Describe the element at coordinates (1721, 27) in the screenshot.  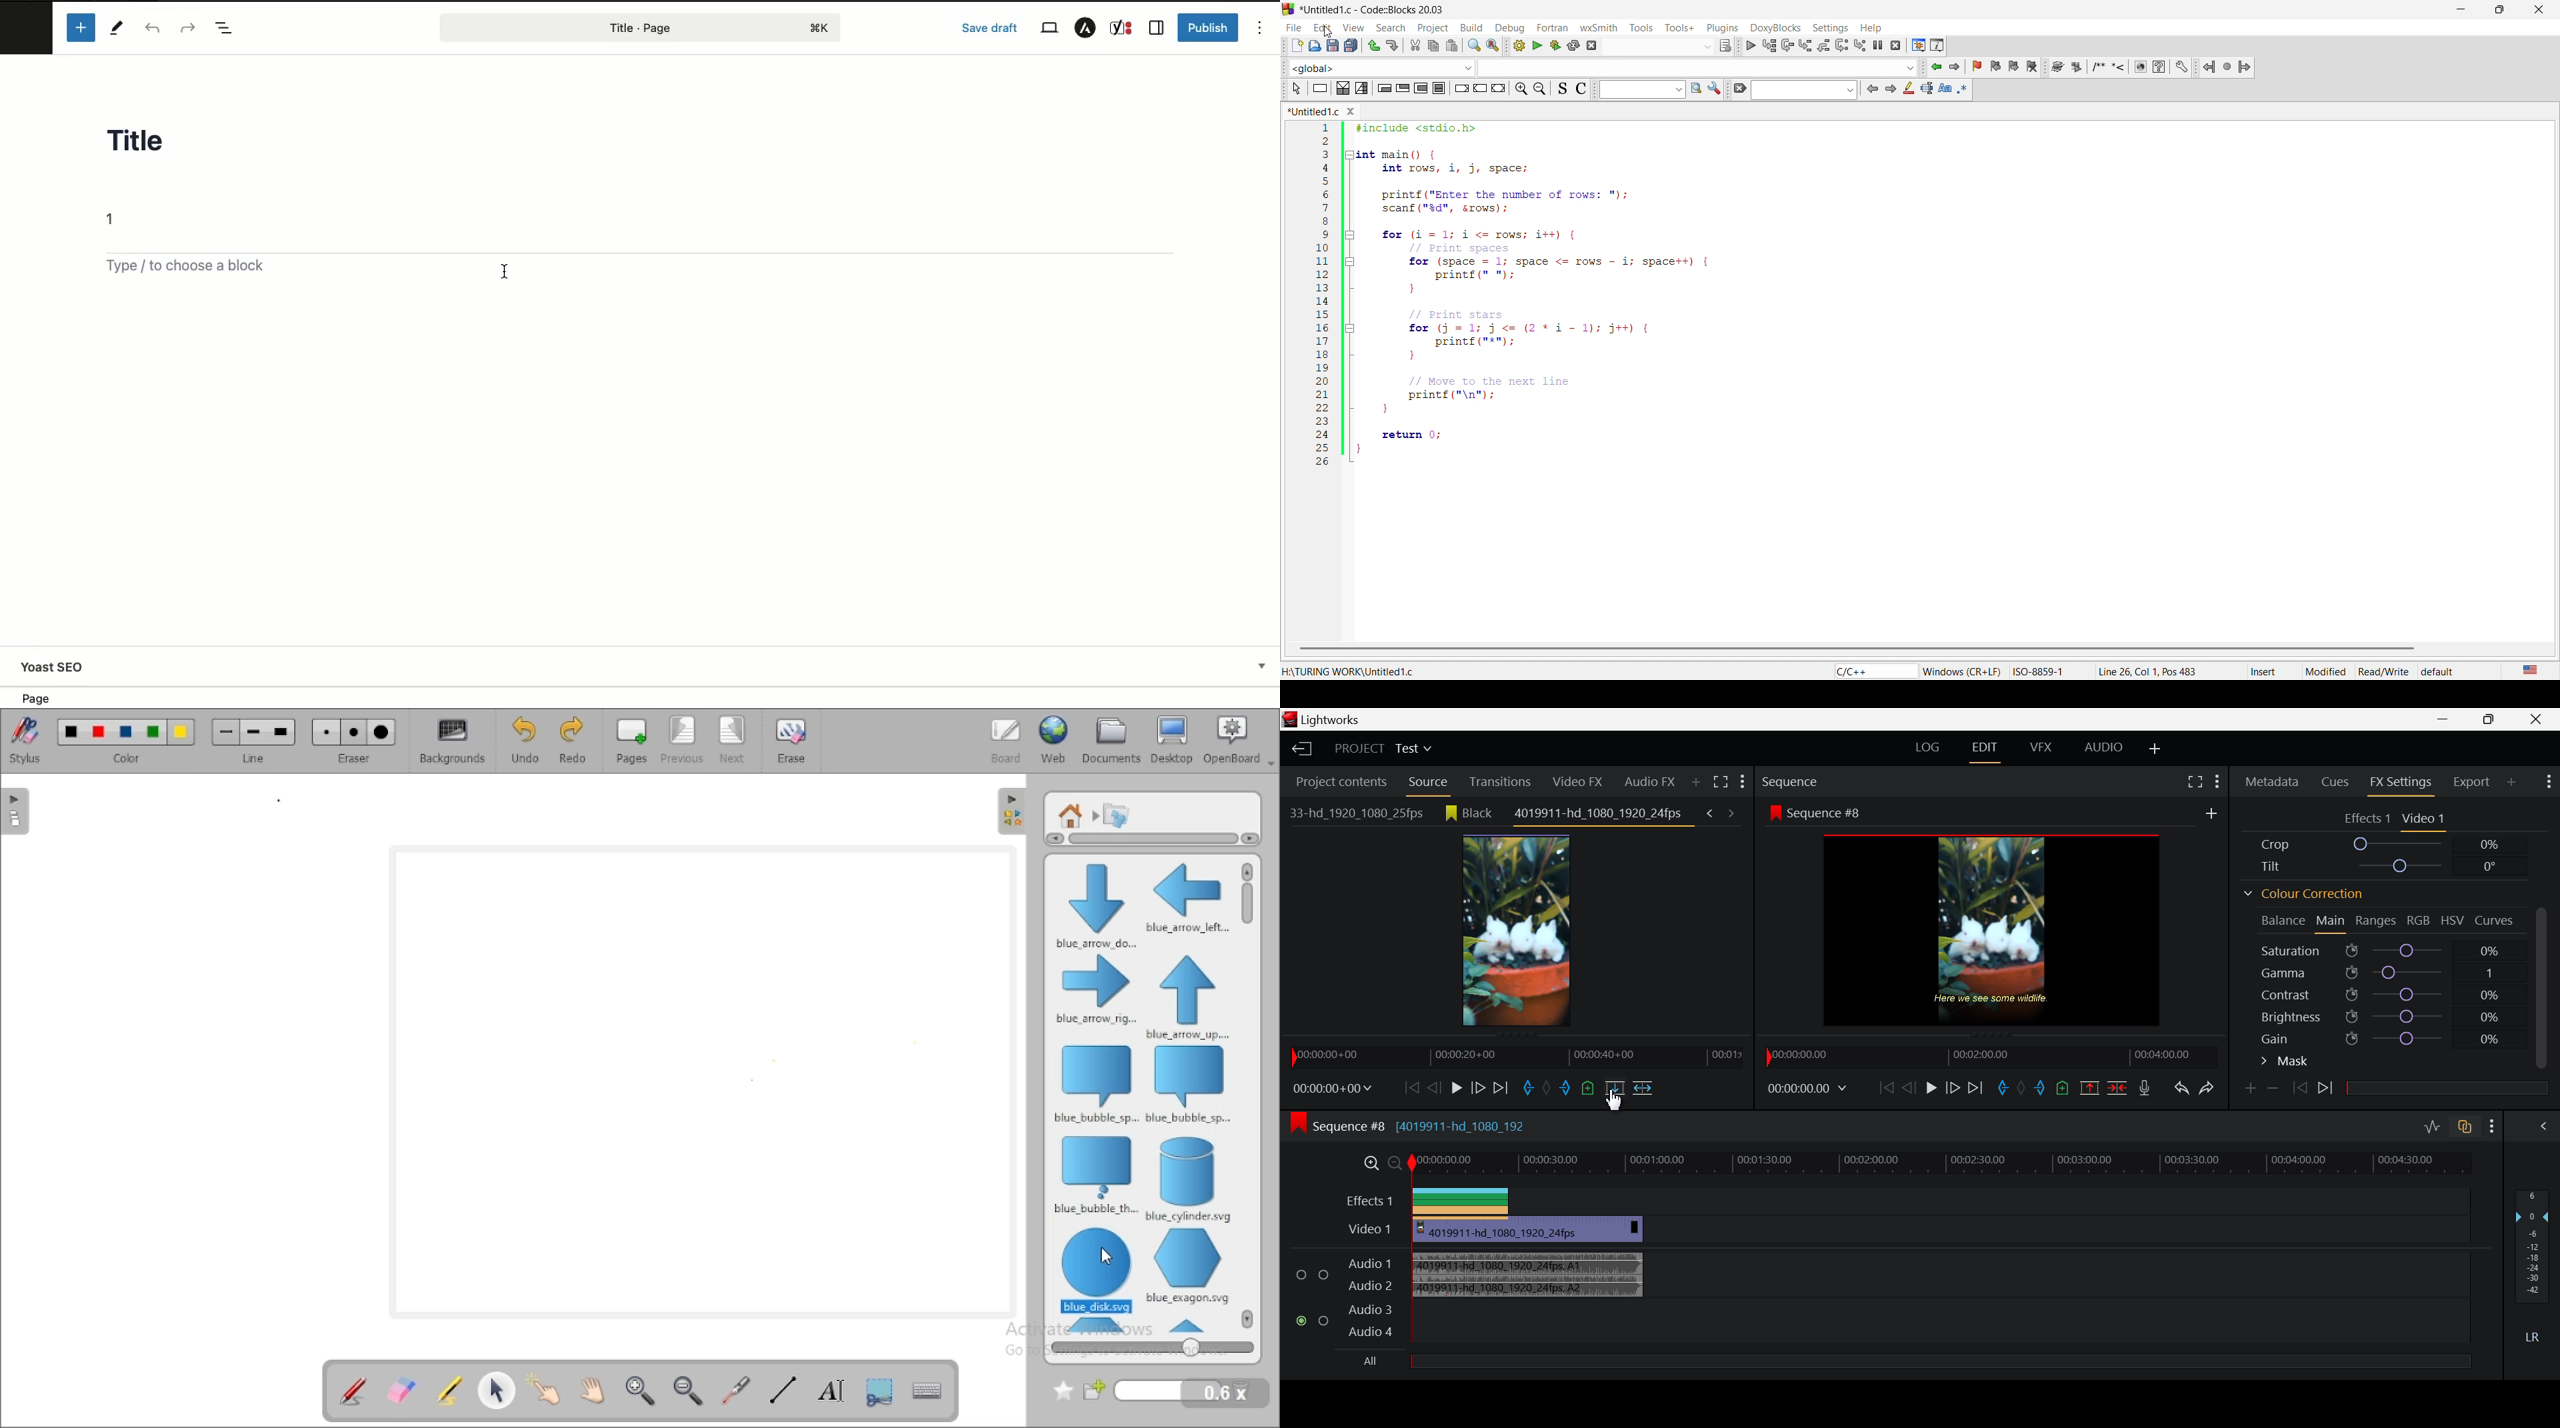
I see `plugins` at that location.